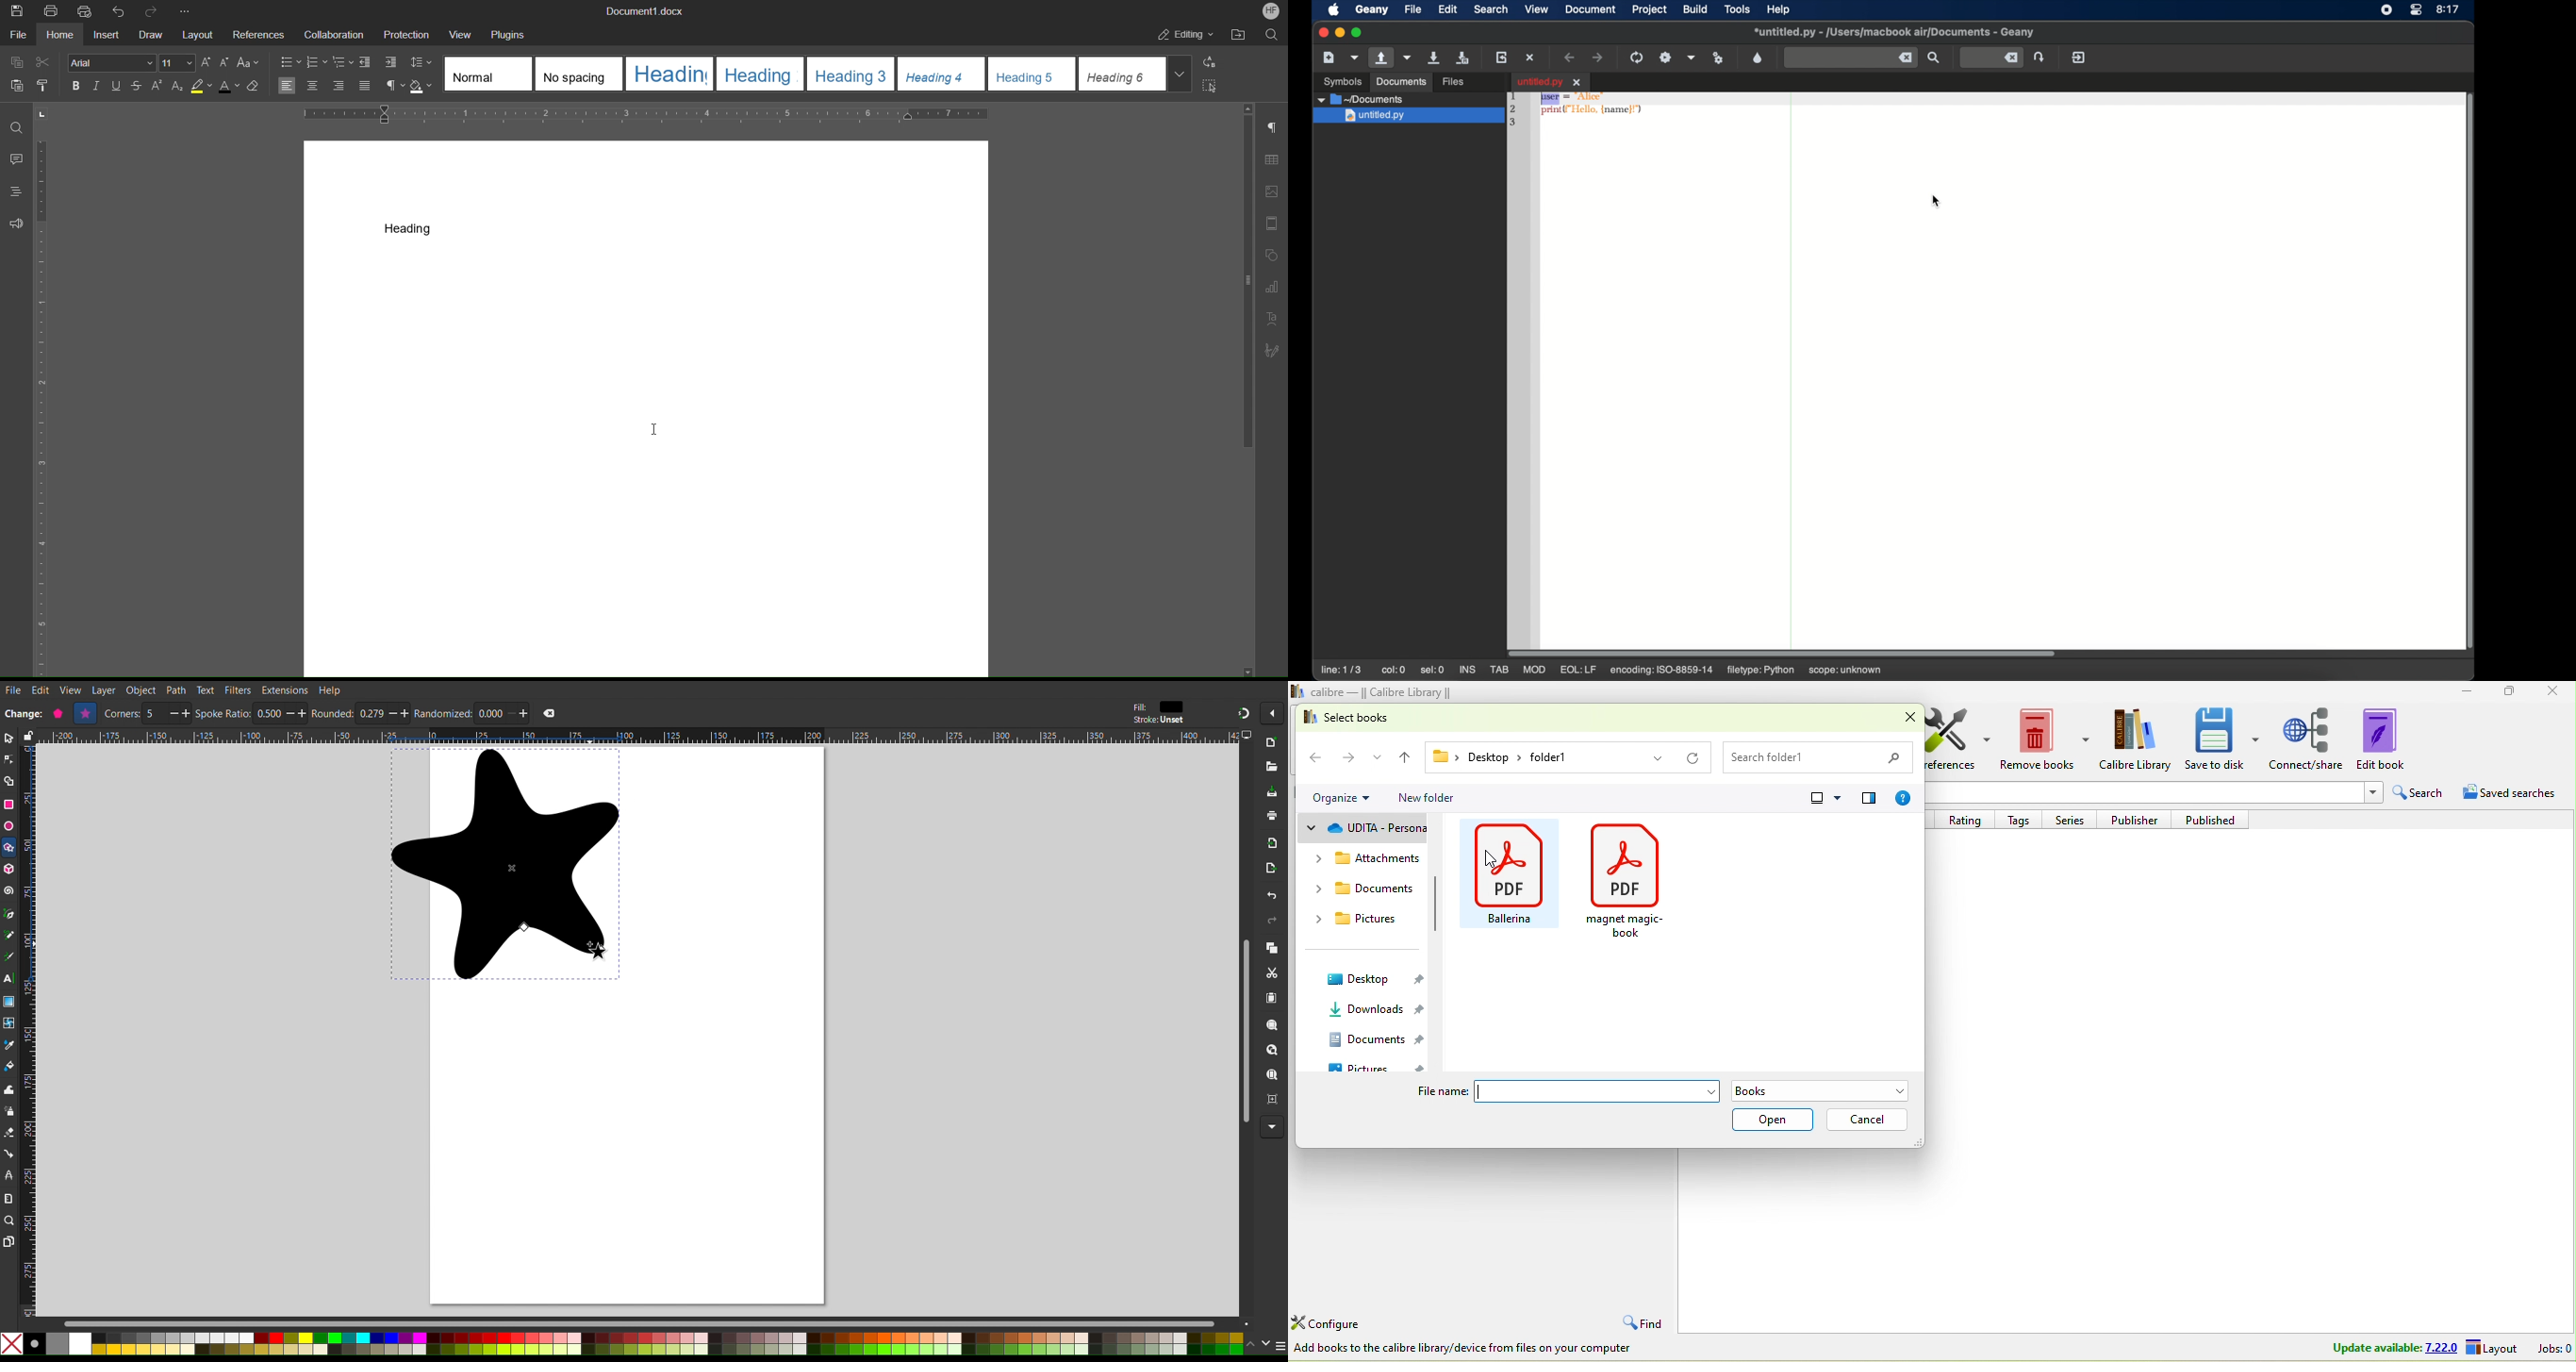 The width and height of the screenshot is (2576, 1372). I want to click on Paste, so click(15, 83).